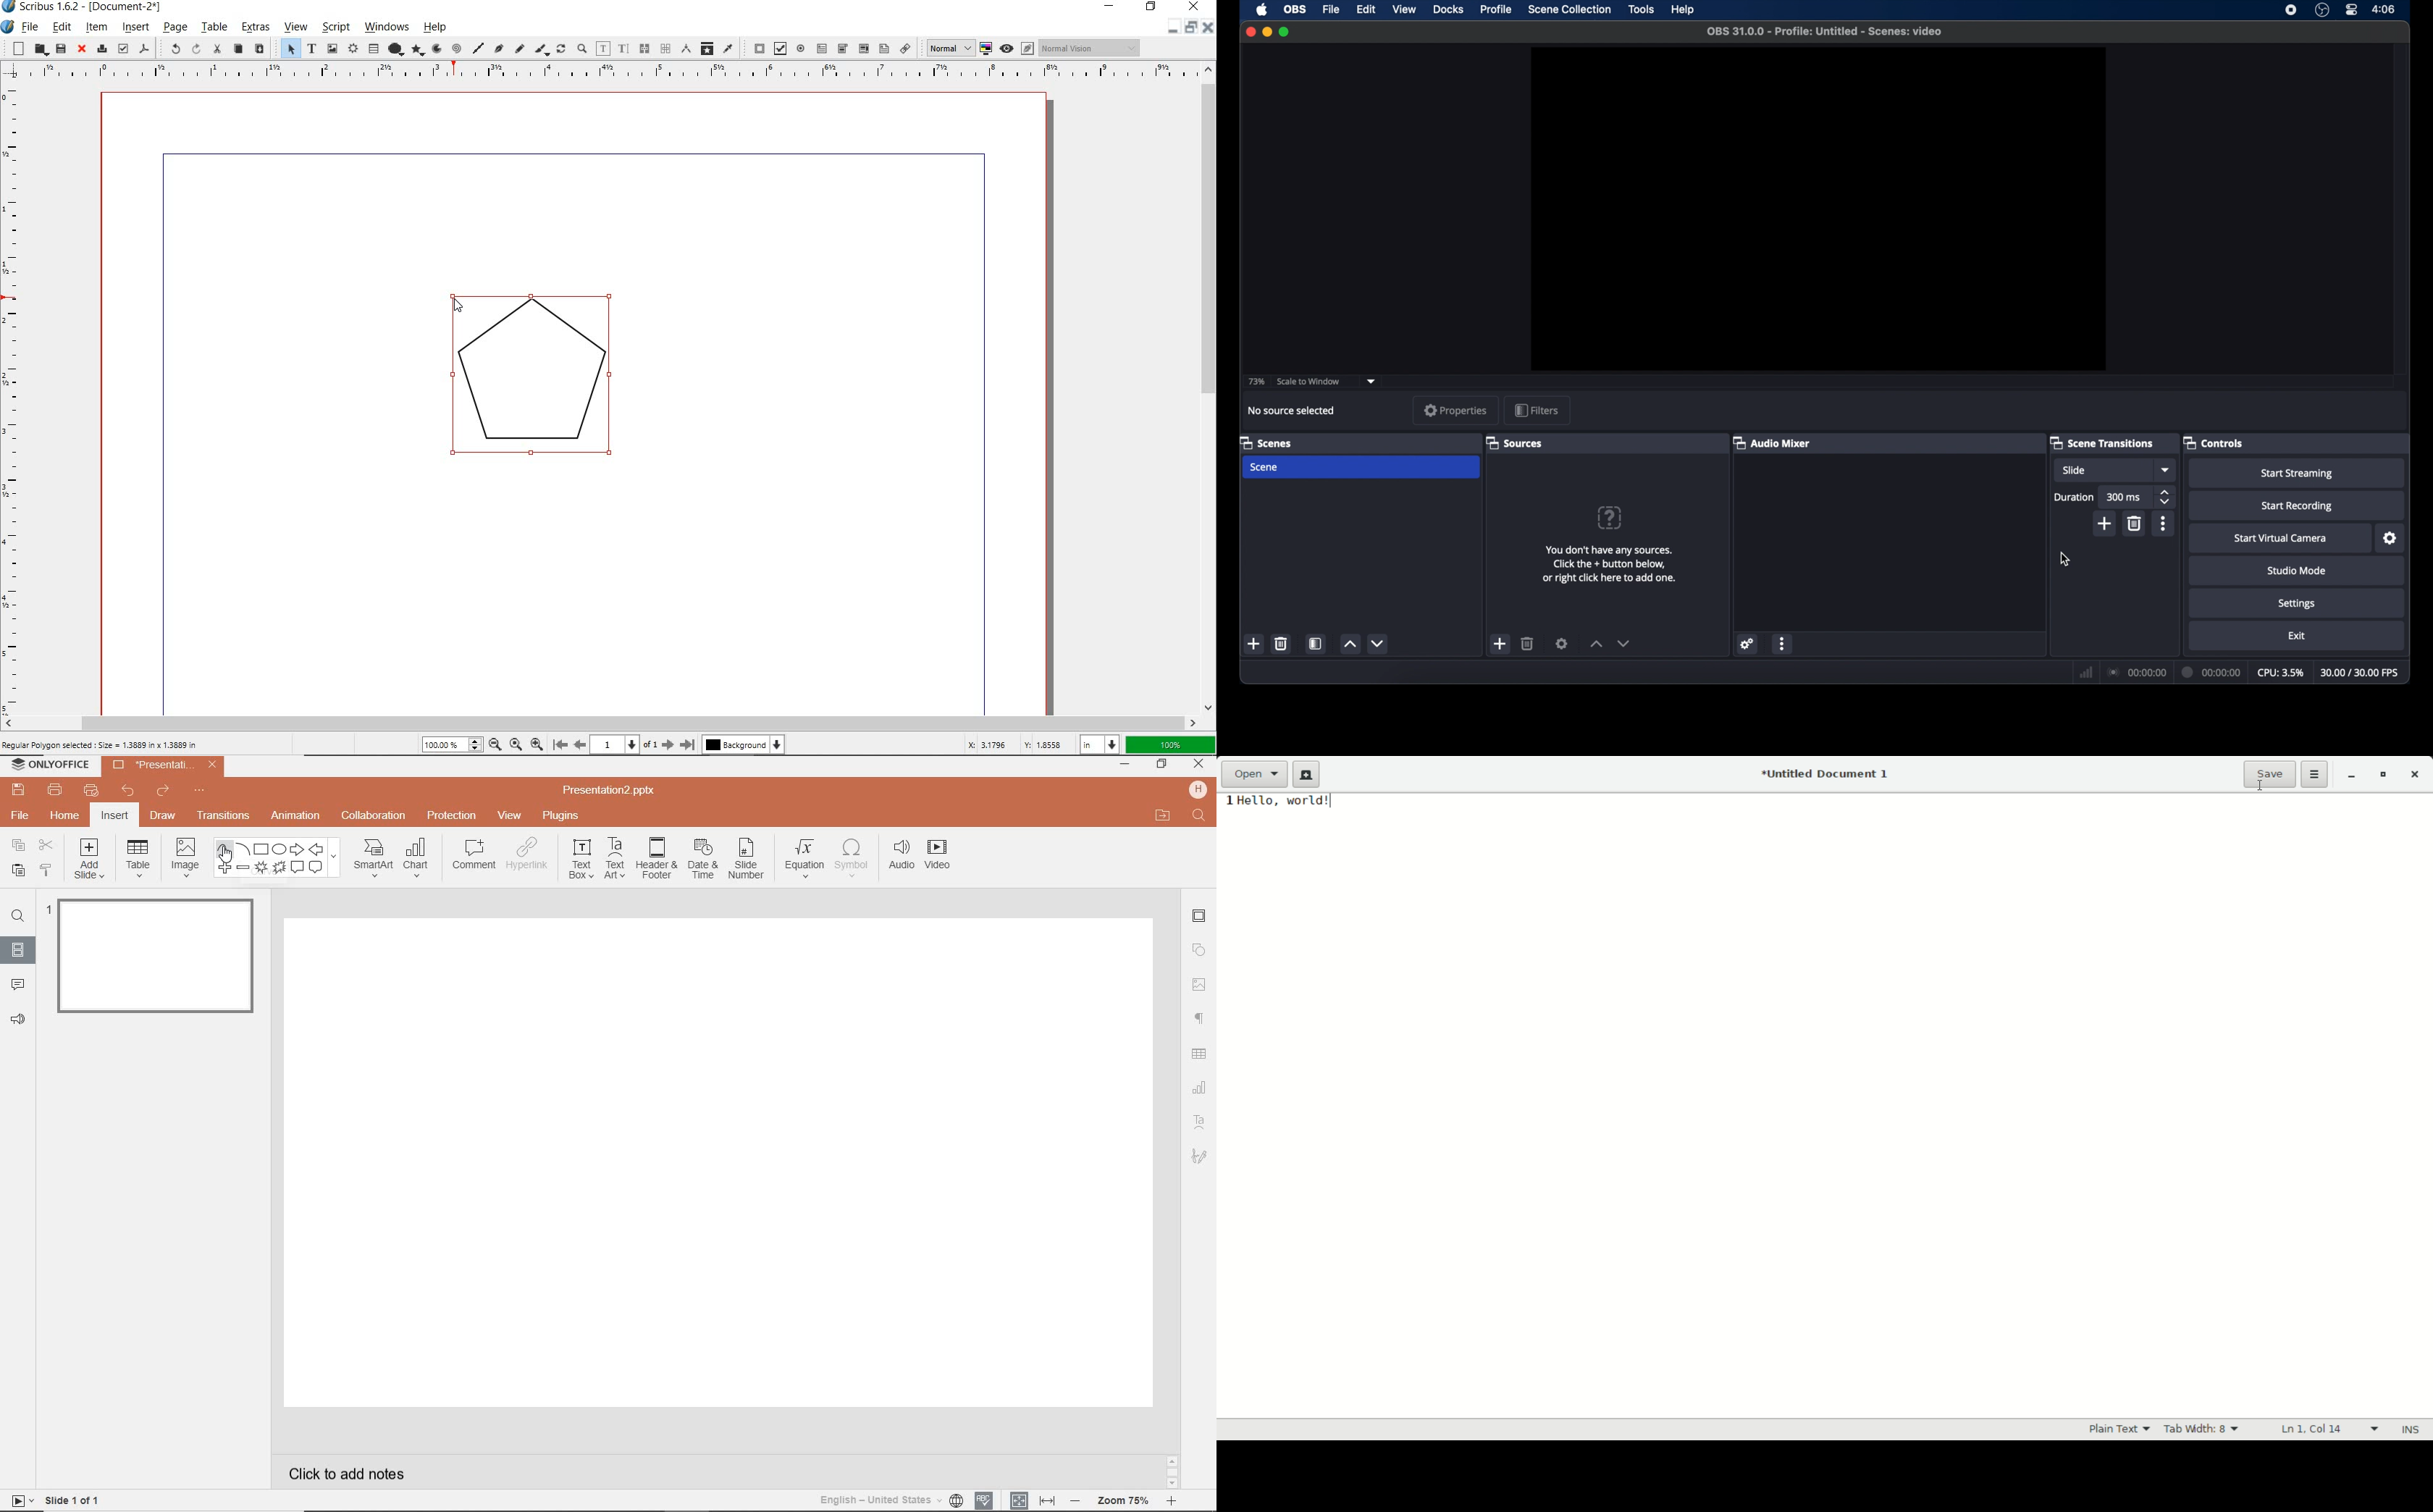 The width and height of the screenshot is (2436, 1512). What do you see at coordinates (1267, 32) in the screenshot?
I see `minimize` at bounding box center [1267, 32].